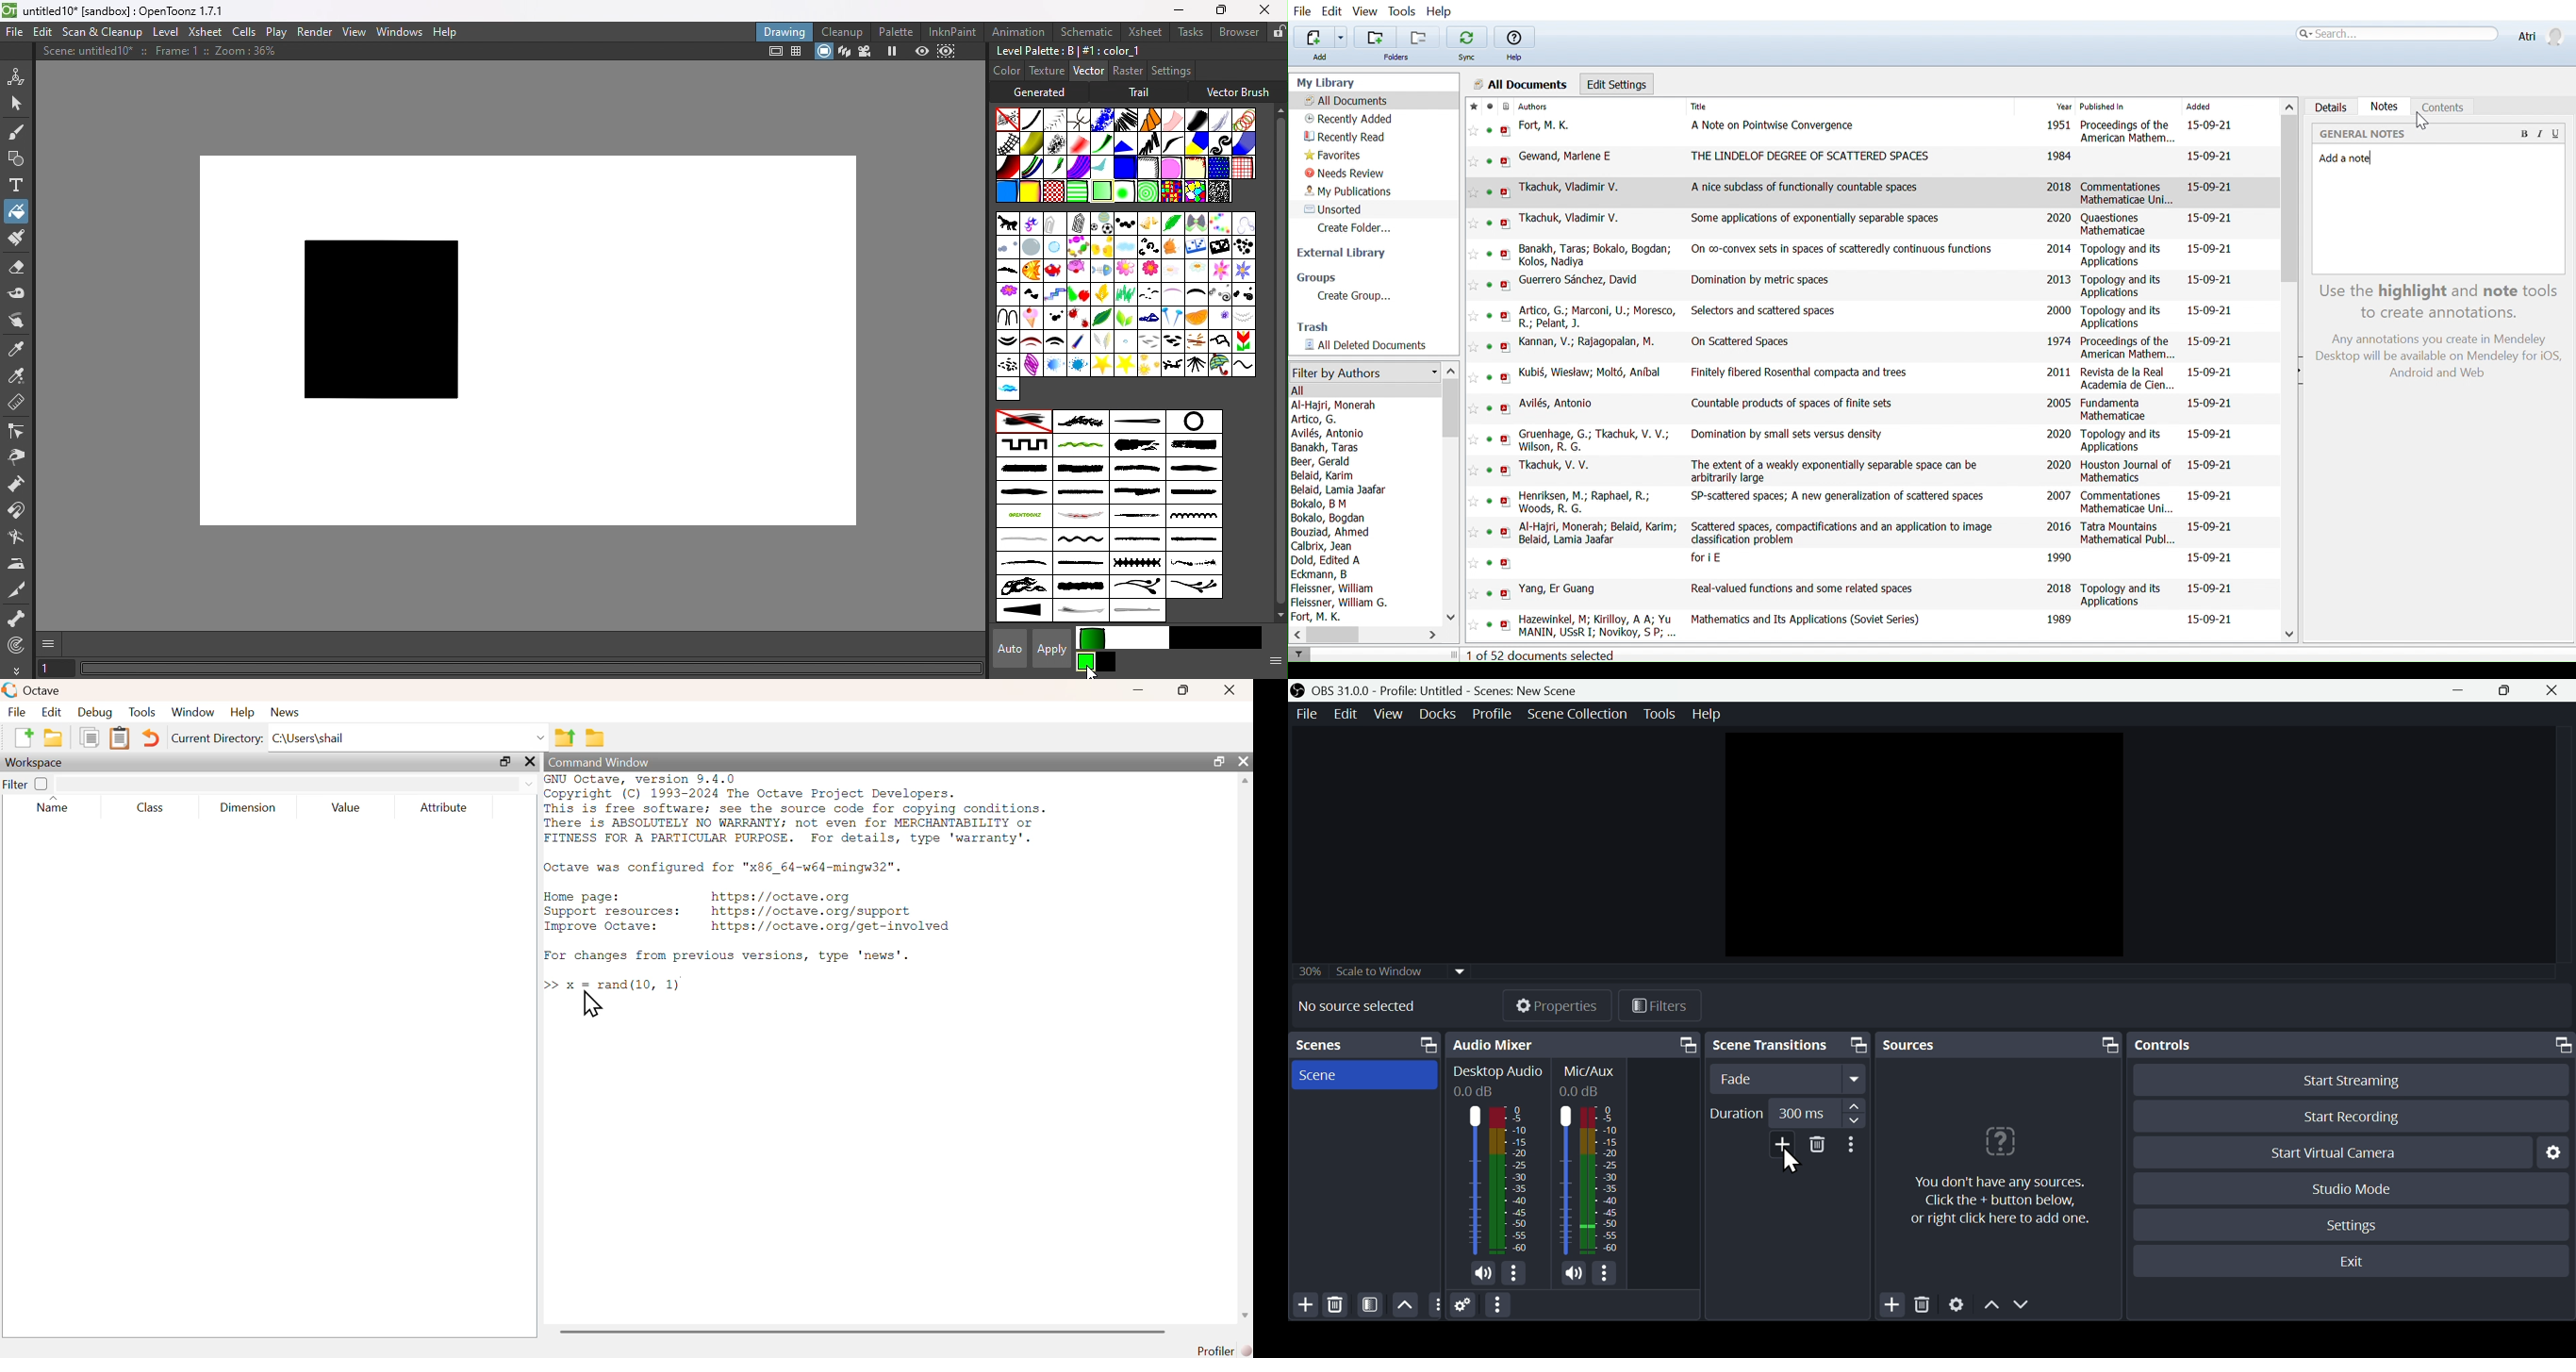 This screenshot has height=1372, width=2576. What do you see at coordinates (1801, 373) in the screenshot?
I see `Finitely fibered Rosenthal compacta and trees` at bounding box center [1801, 373].